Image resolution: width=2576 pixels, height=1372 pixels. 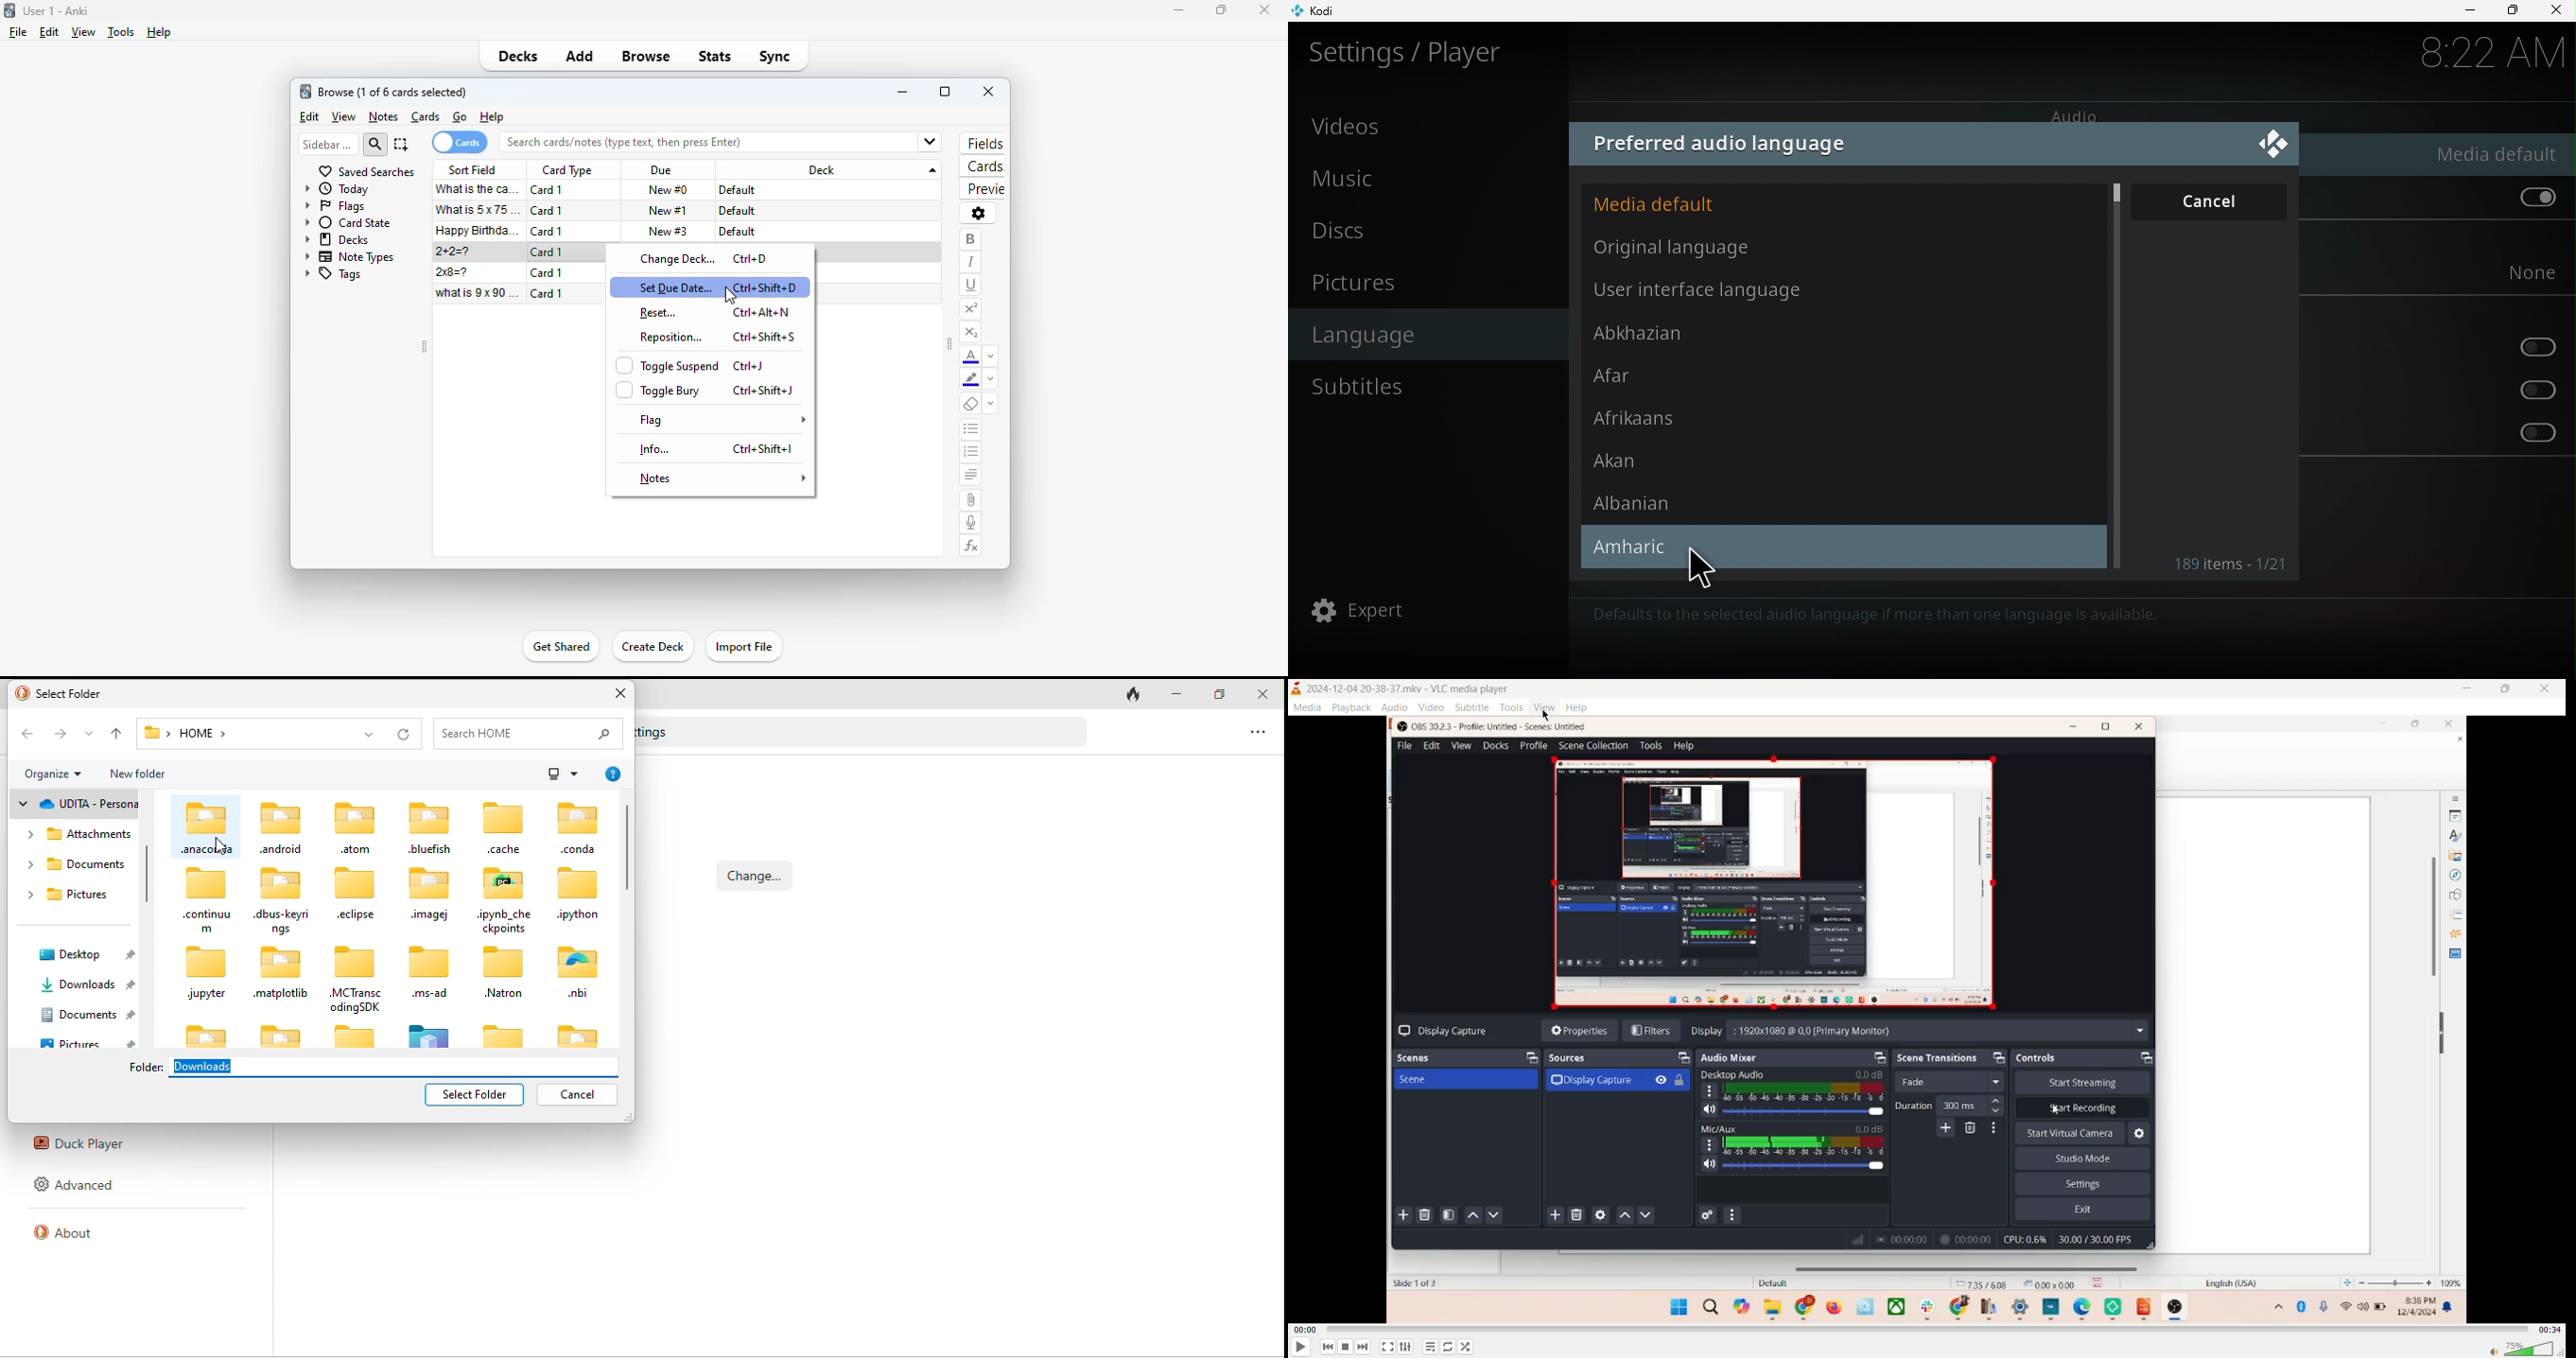 I want to click on cards, so click(x=983, y=168).